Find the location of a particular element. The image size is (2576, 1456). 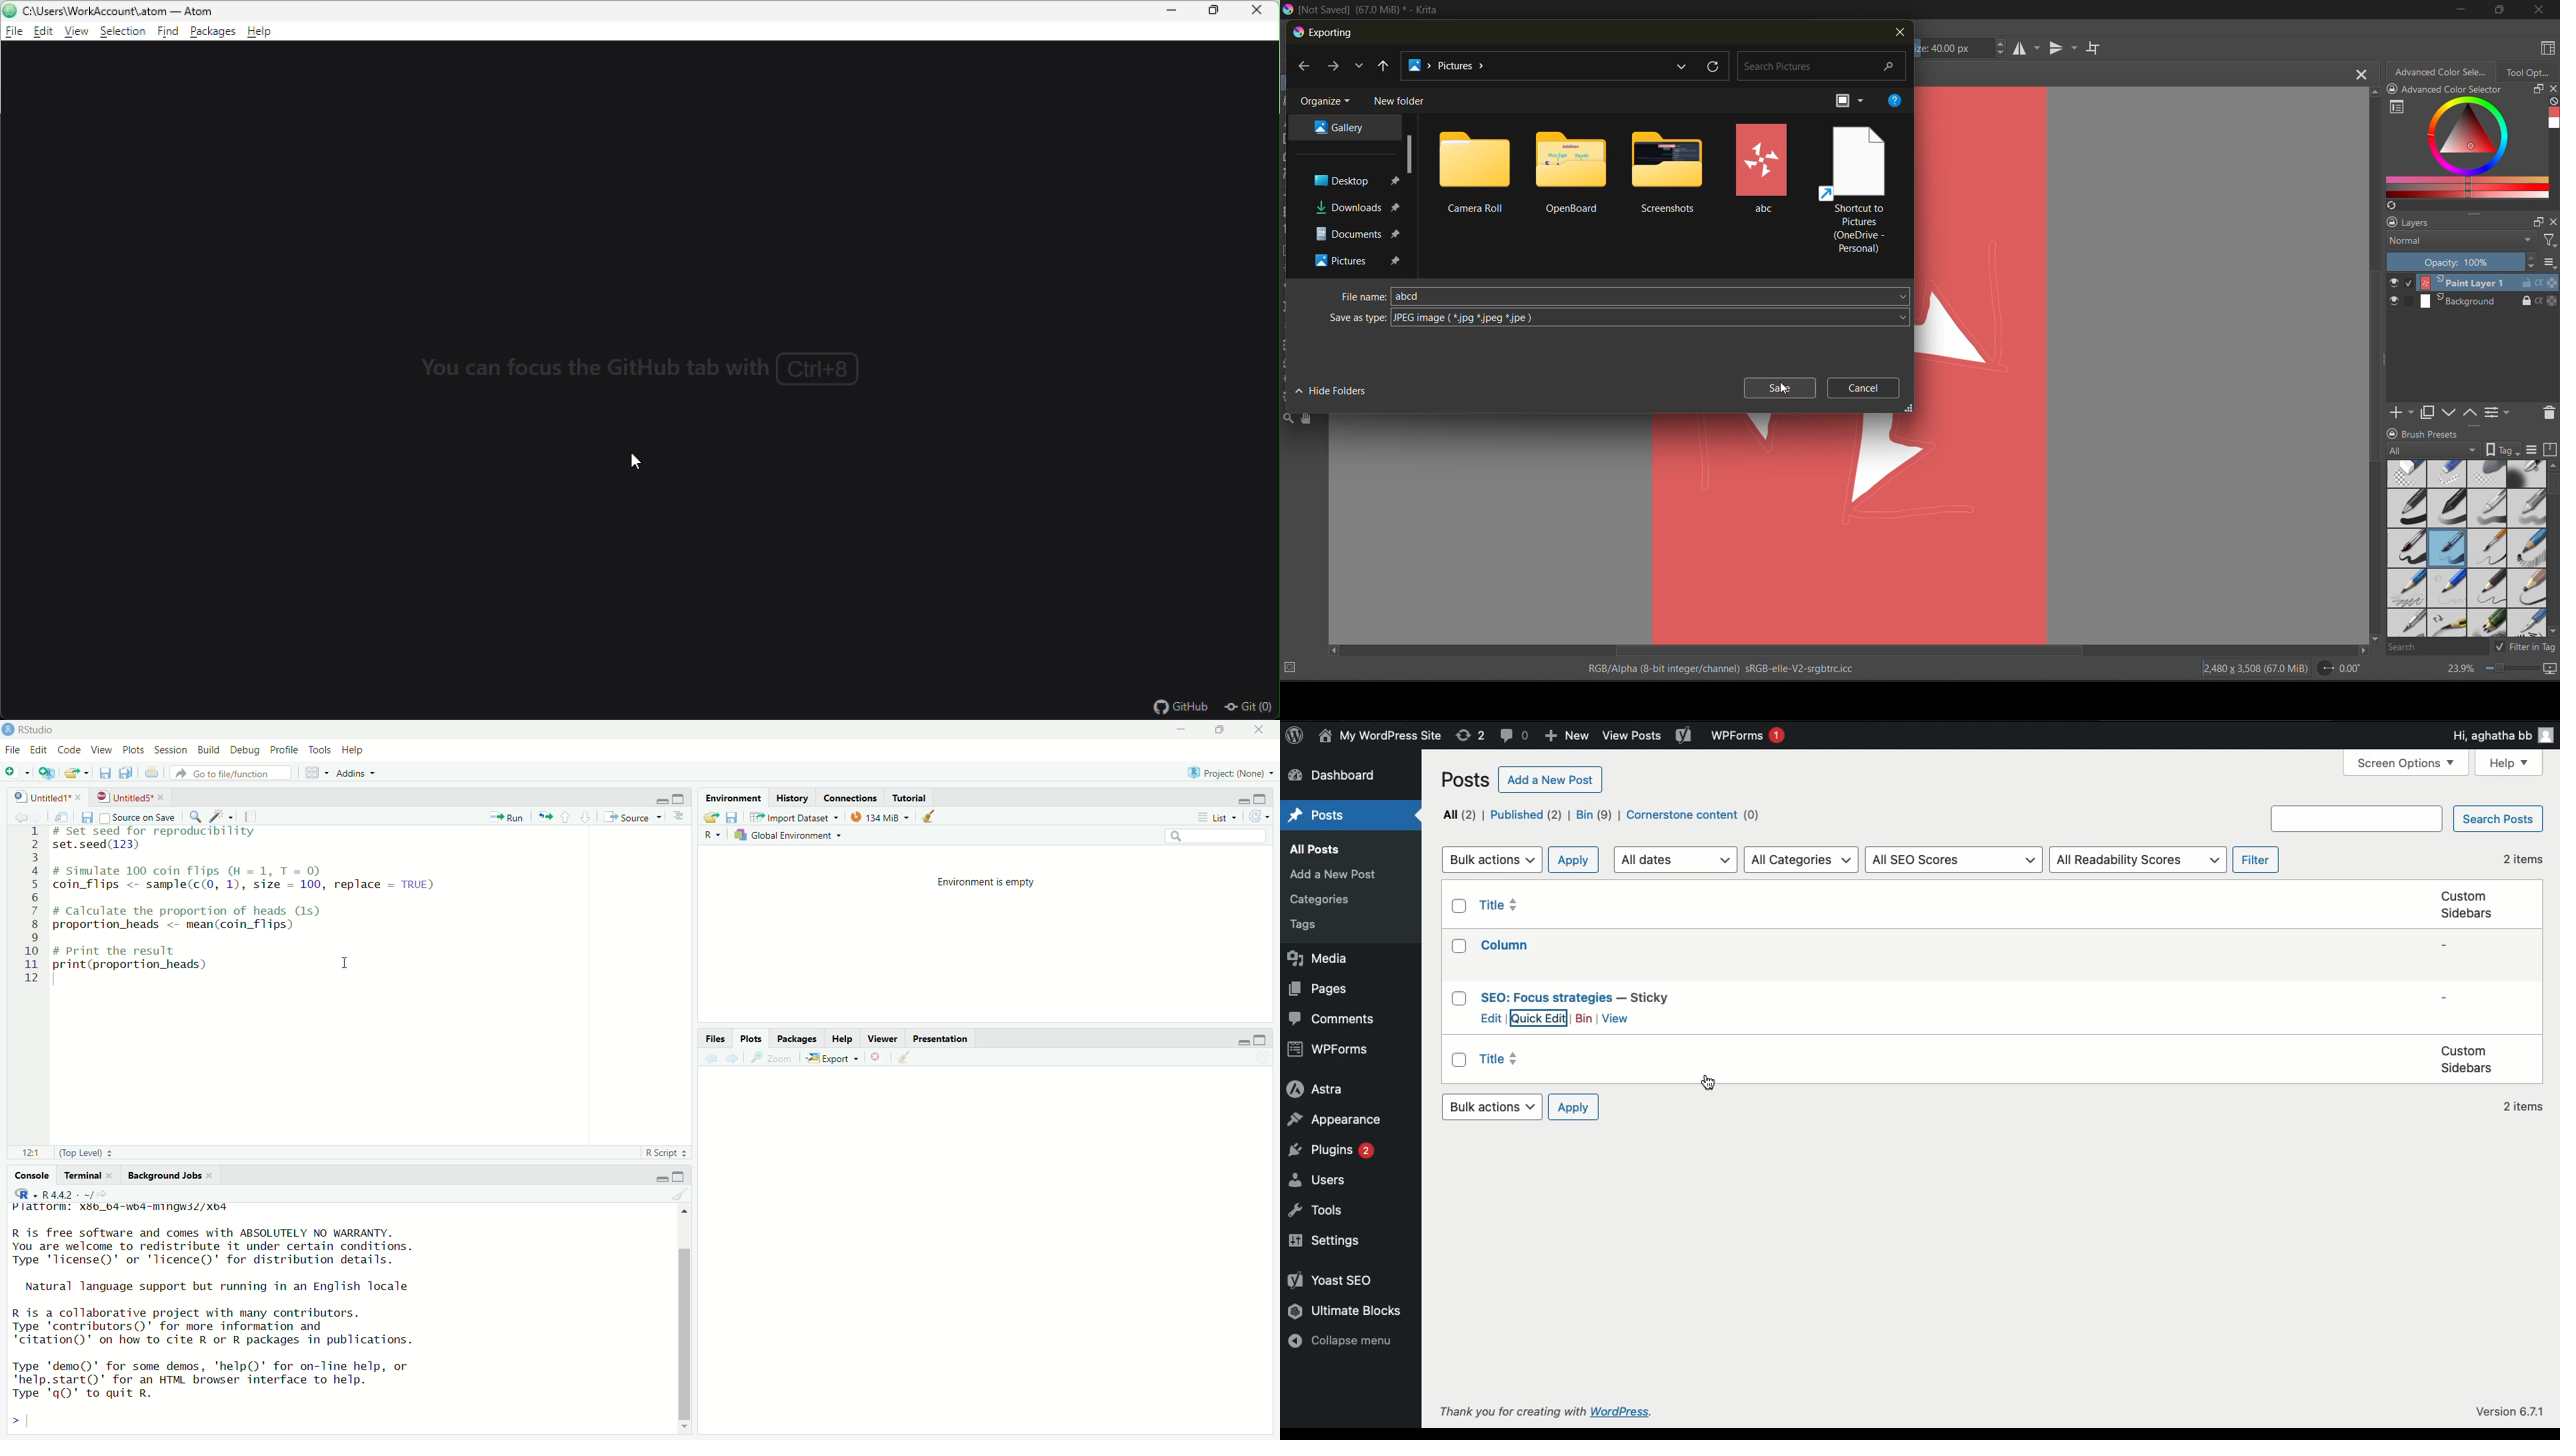

logo is located at coordinates (8, 730).